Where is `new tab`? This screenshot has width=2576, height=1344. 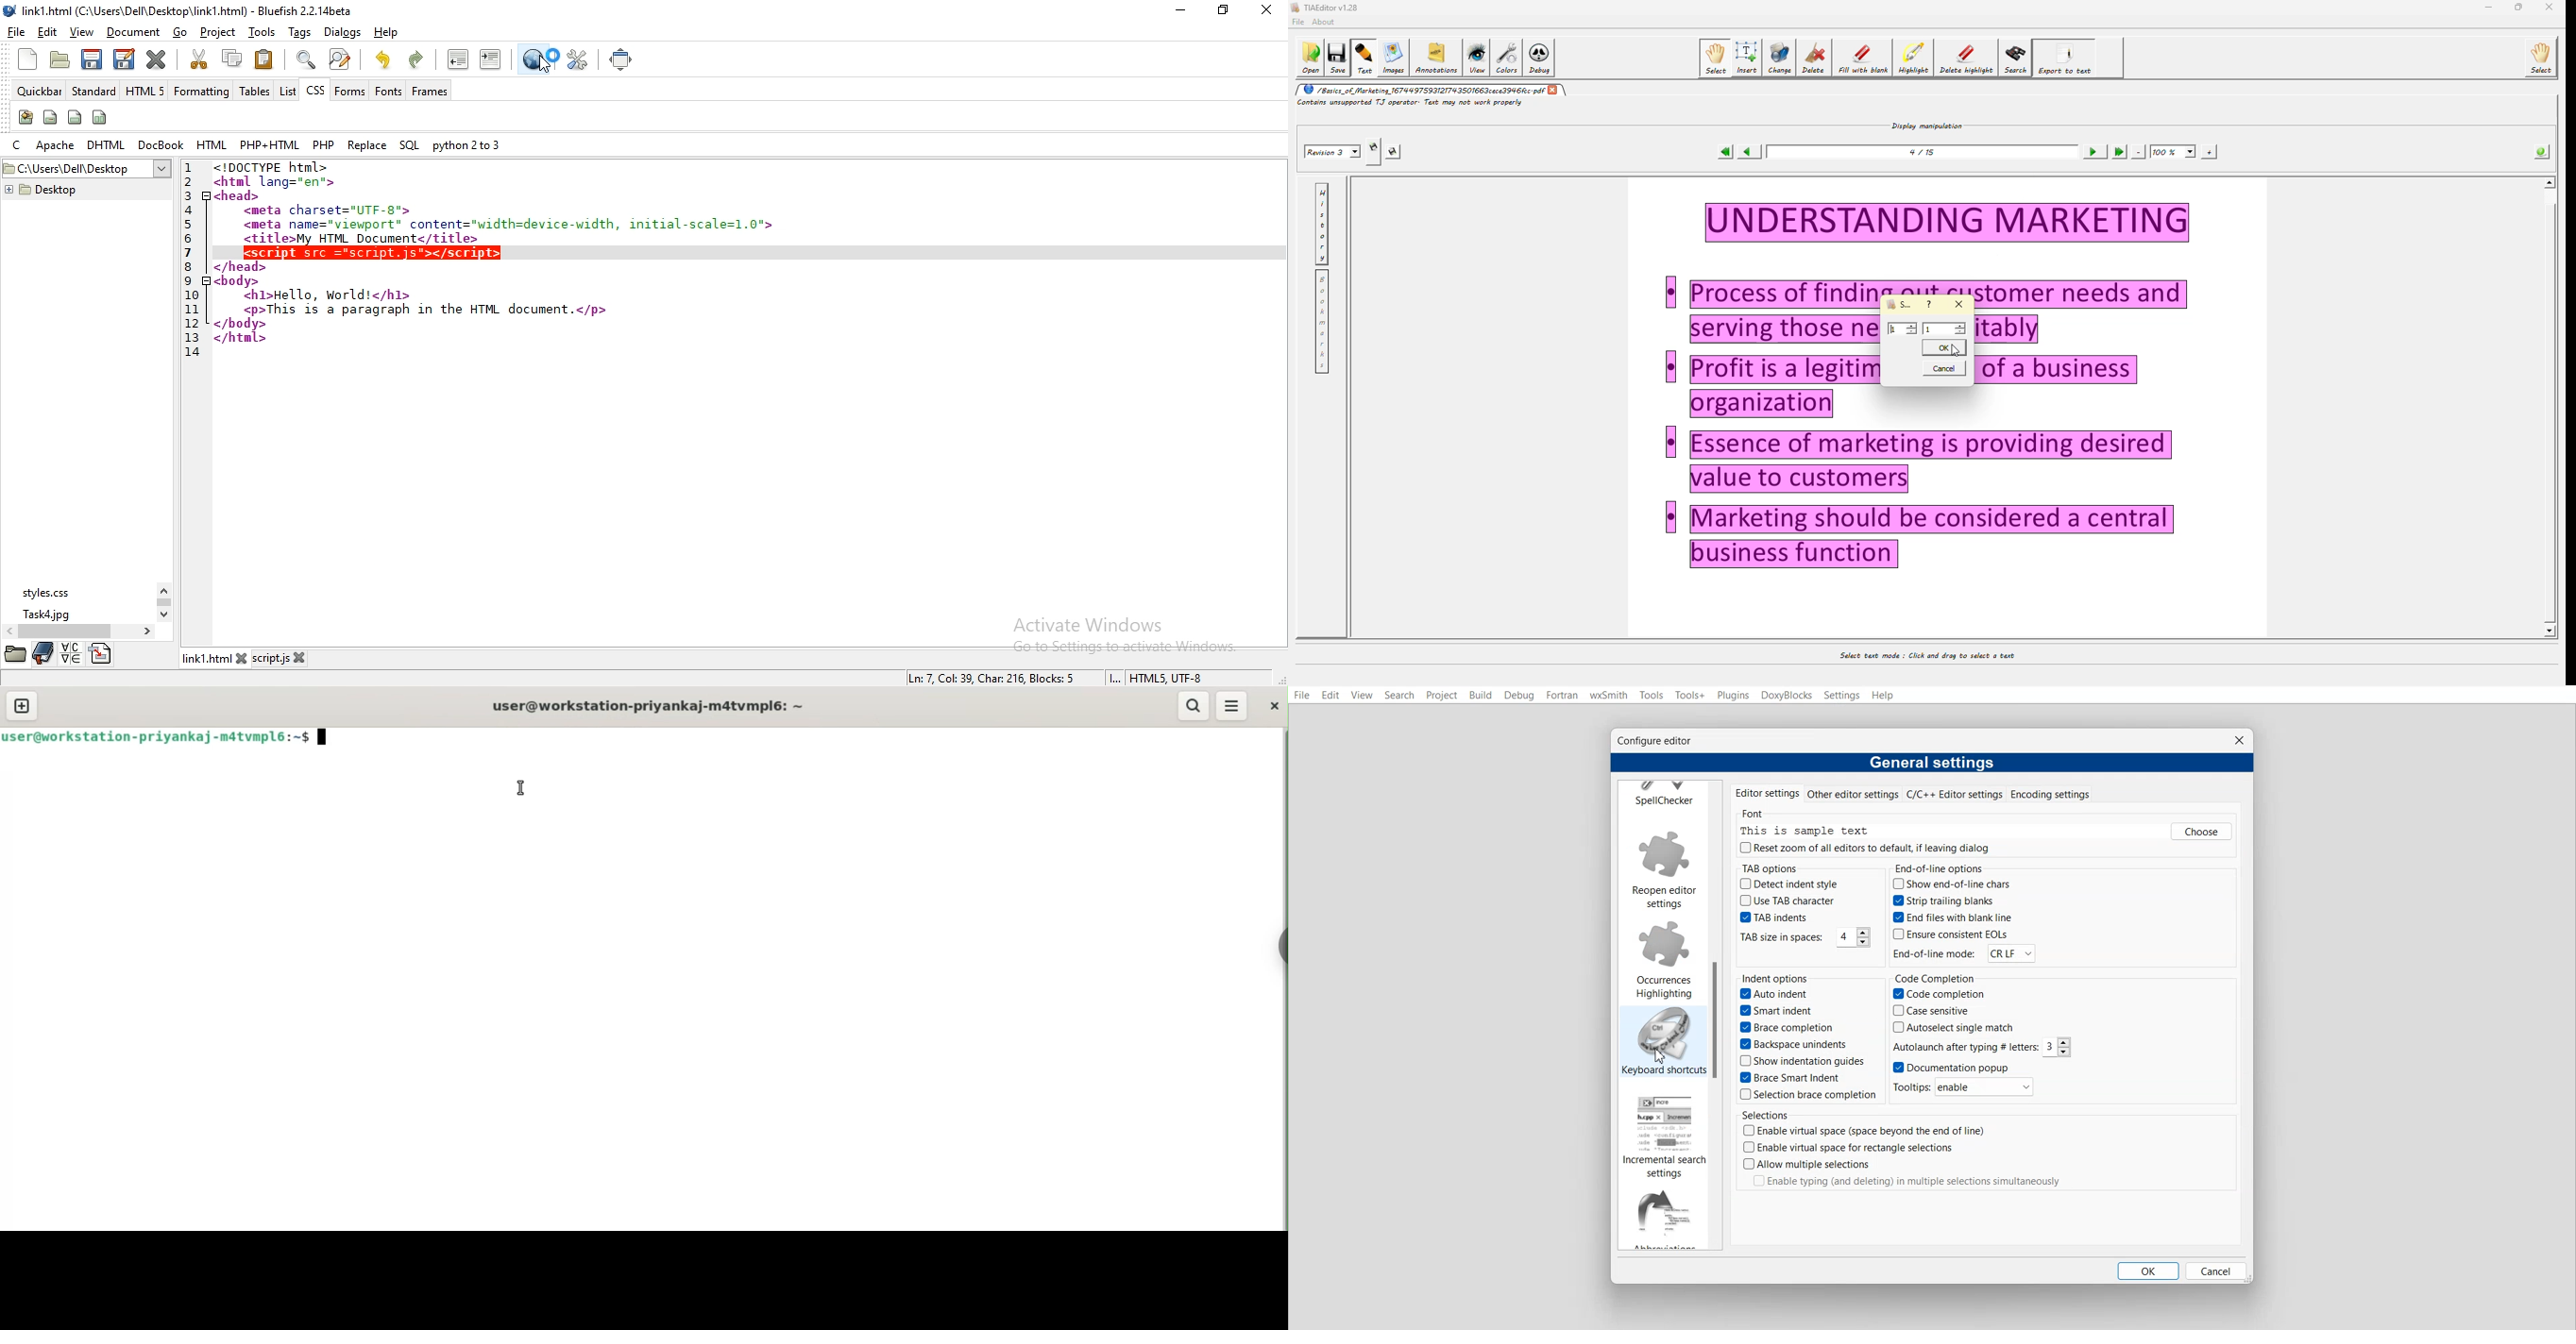 new tab is located at coordinates (22, 706).